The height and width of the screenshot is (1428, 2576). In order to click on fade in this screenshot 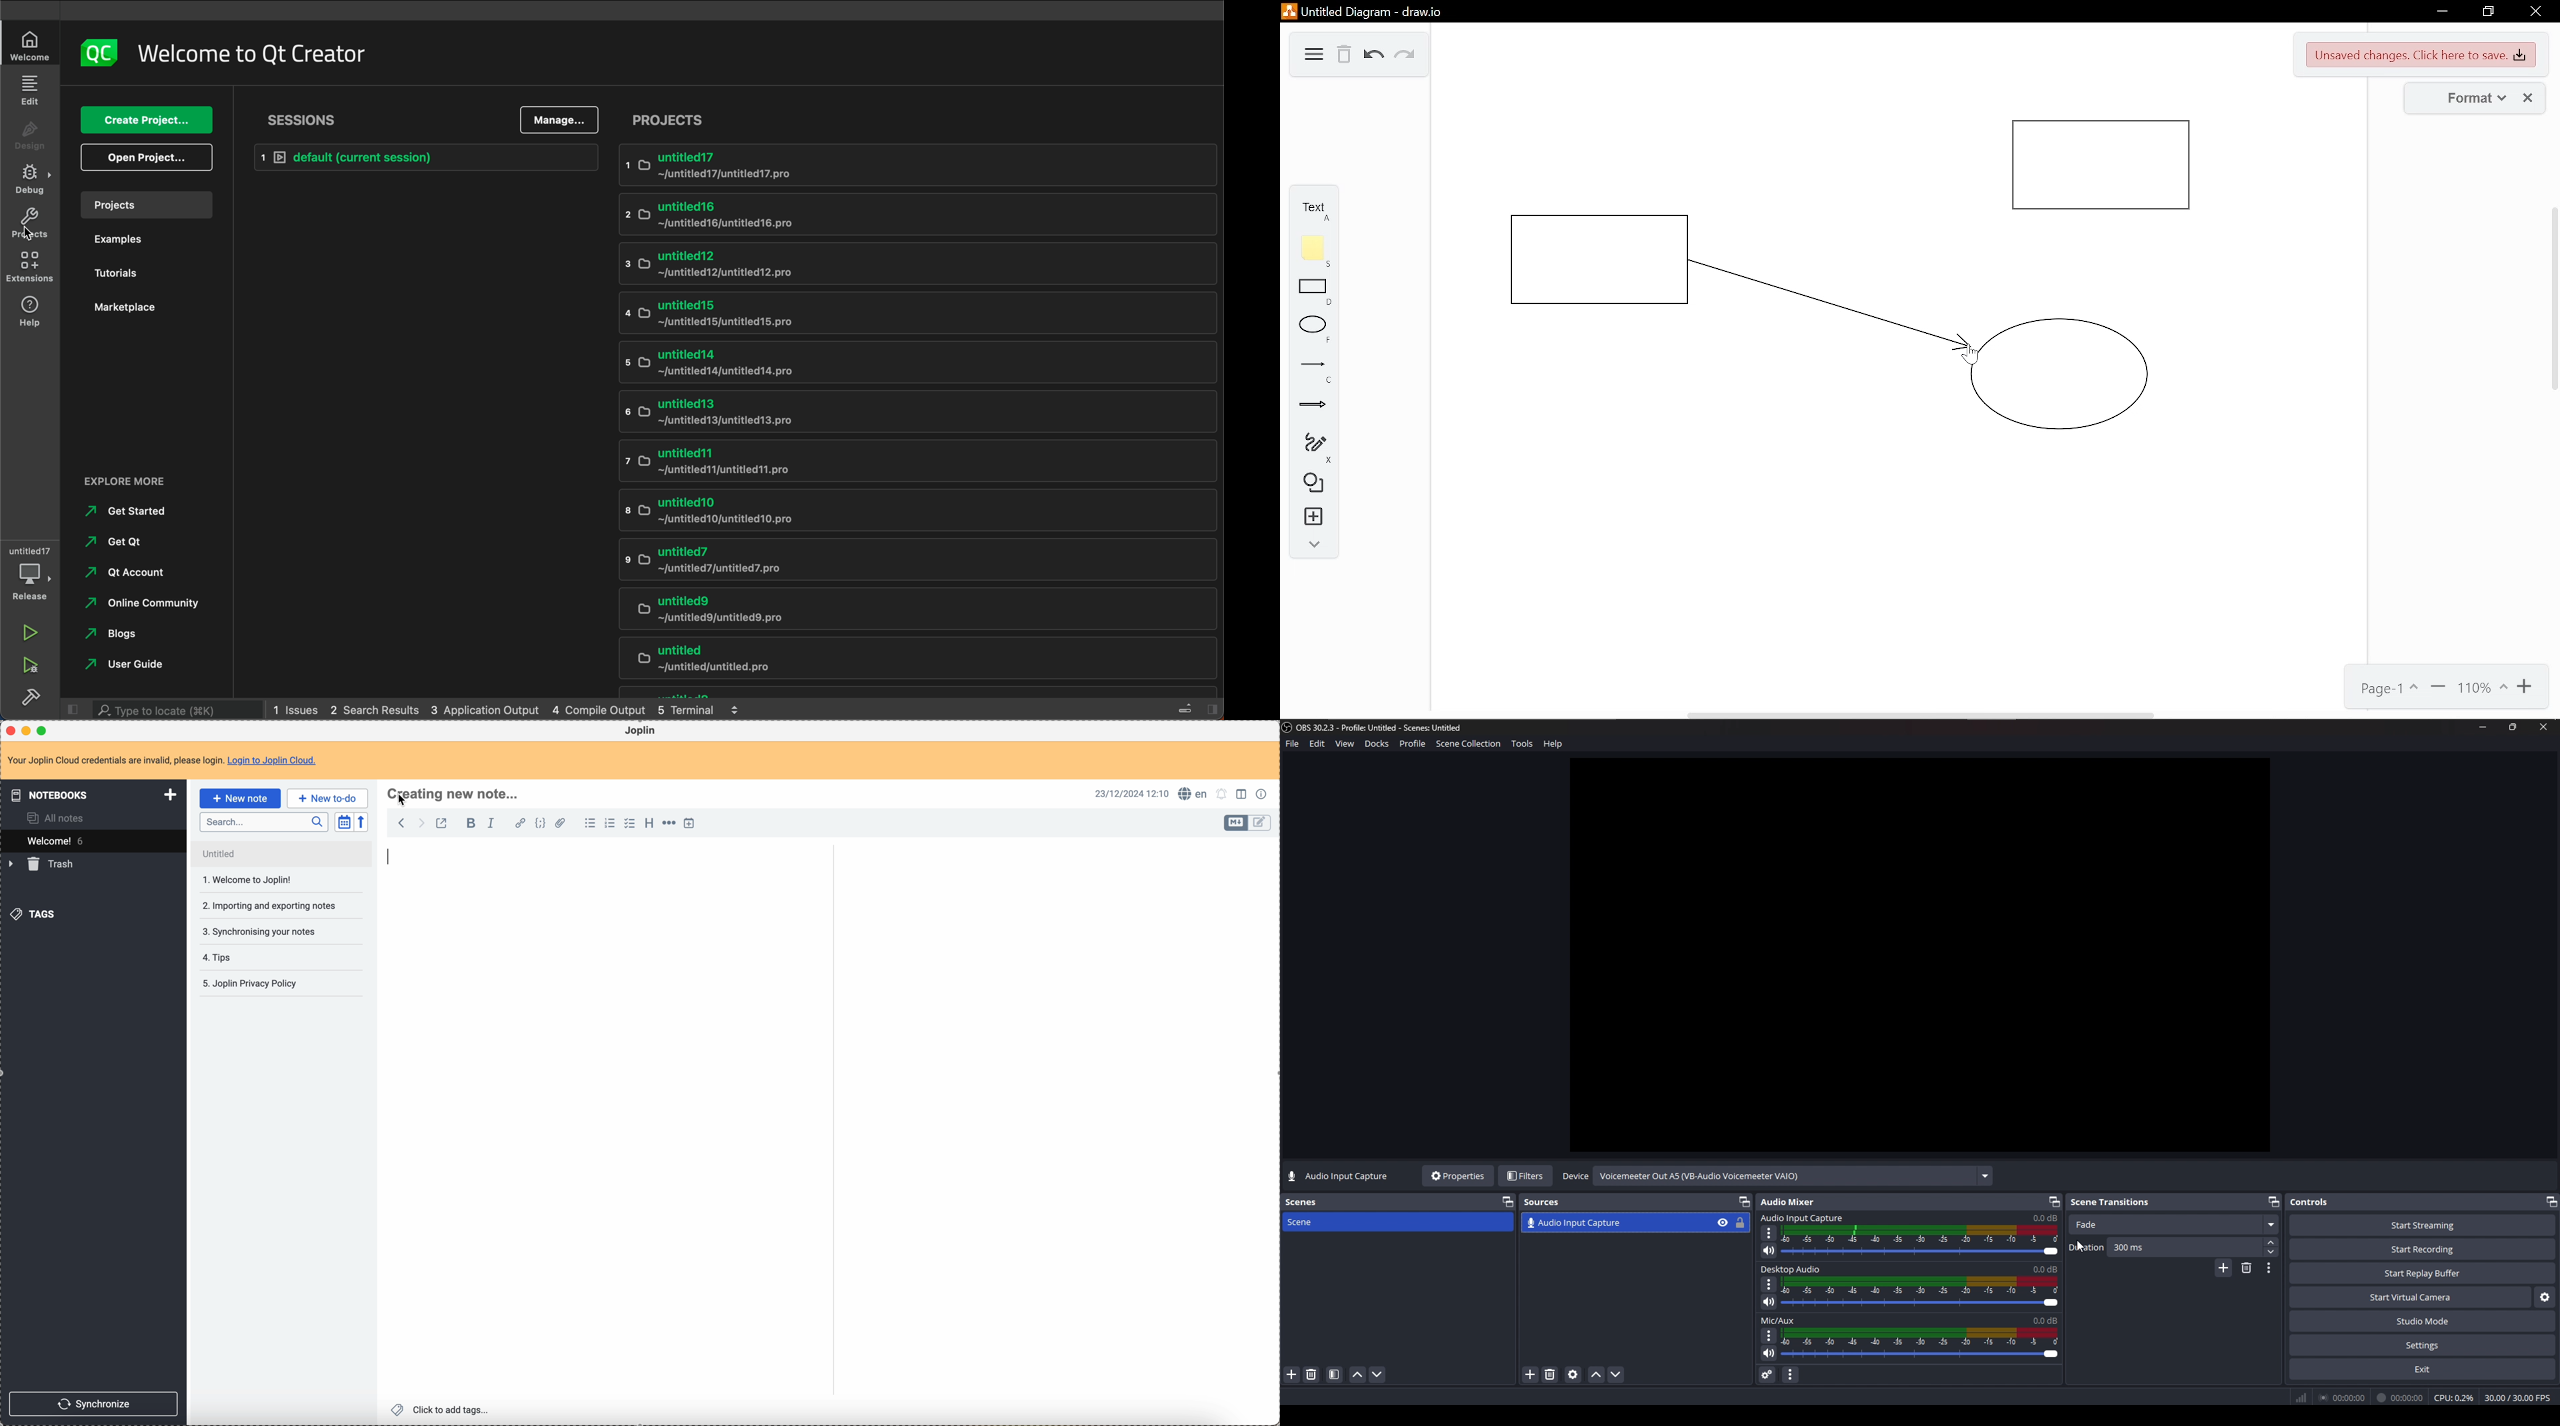, I will do `click(2175, 1226)`.